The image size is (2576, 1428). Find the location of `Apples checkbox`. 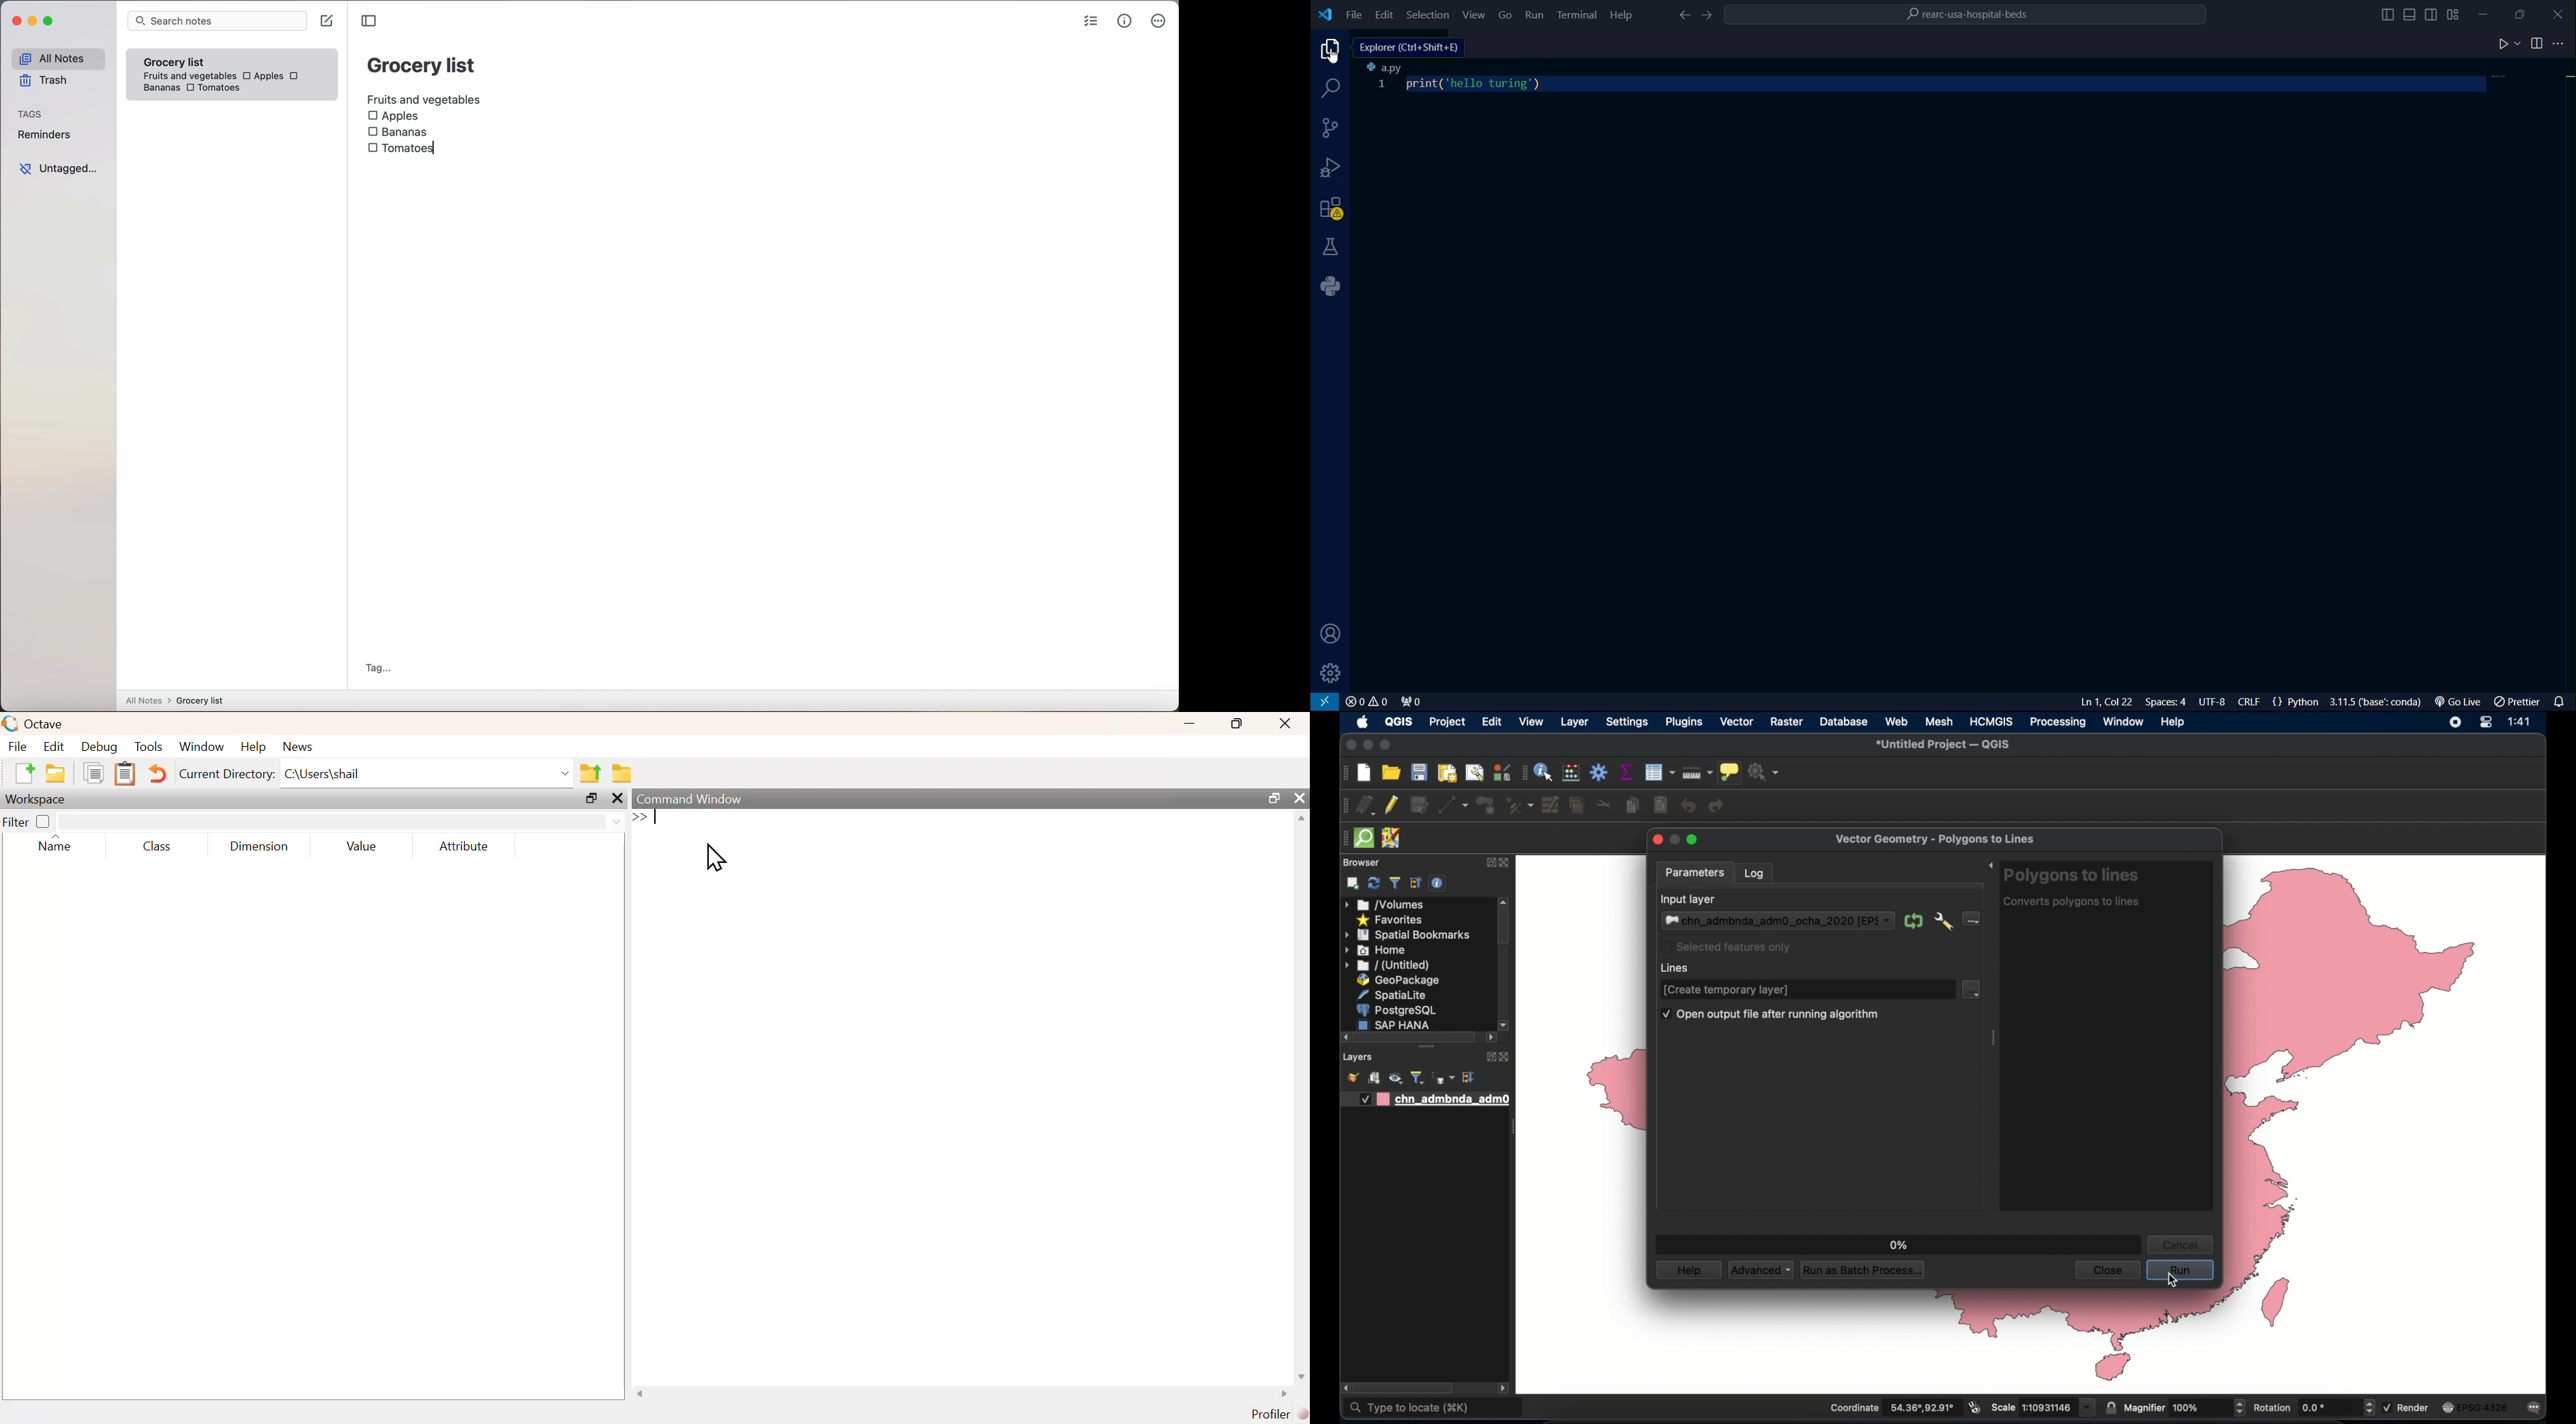

Apples checkbox is located at coordinates (393, 116).